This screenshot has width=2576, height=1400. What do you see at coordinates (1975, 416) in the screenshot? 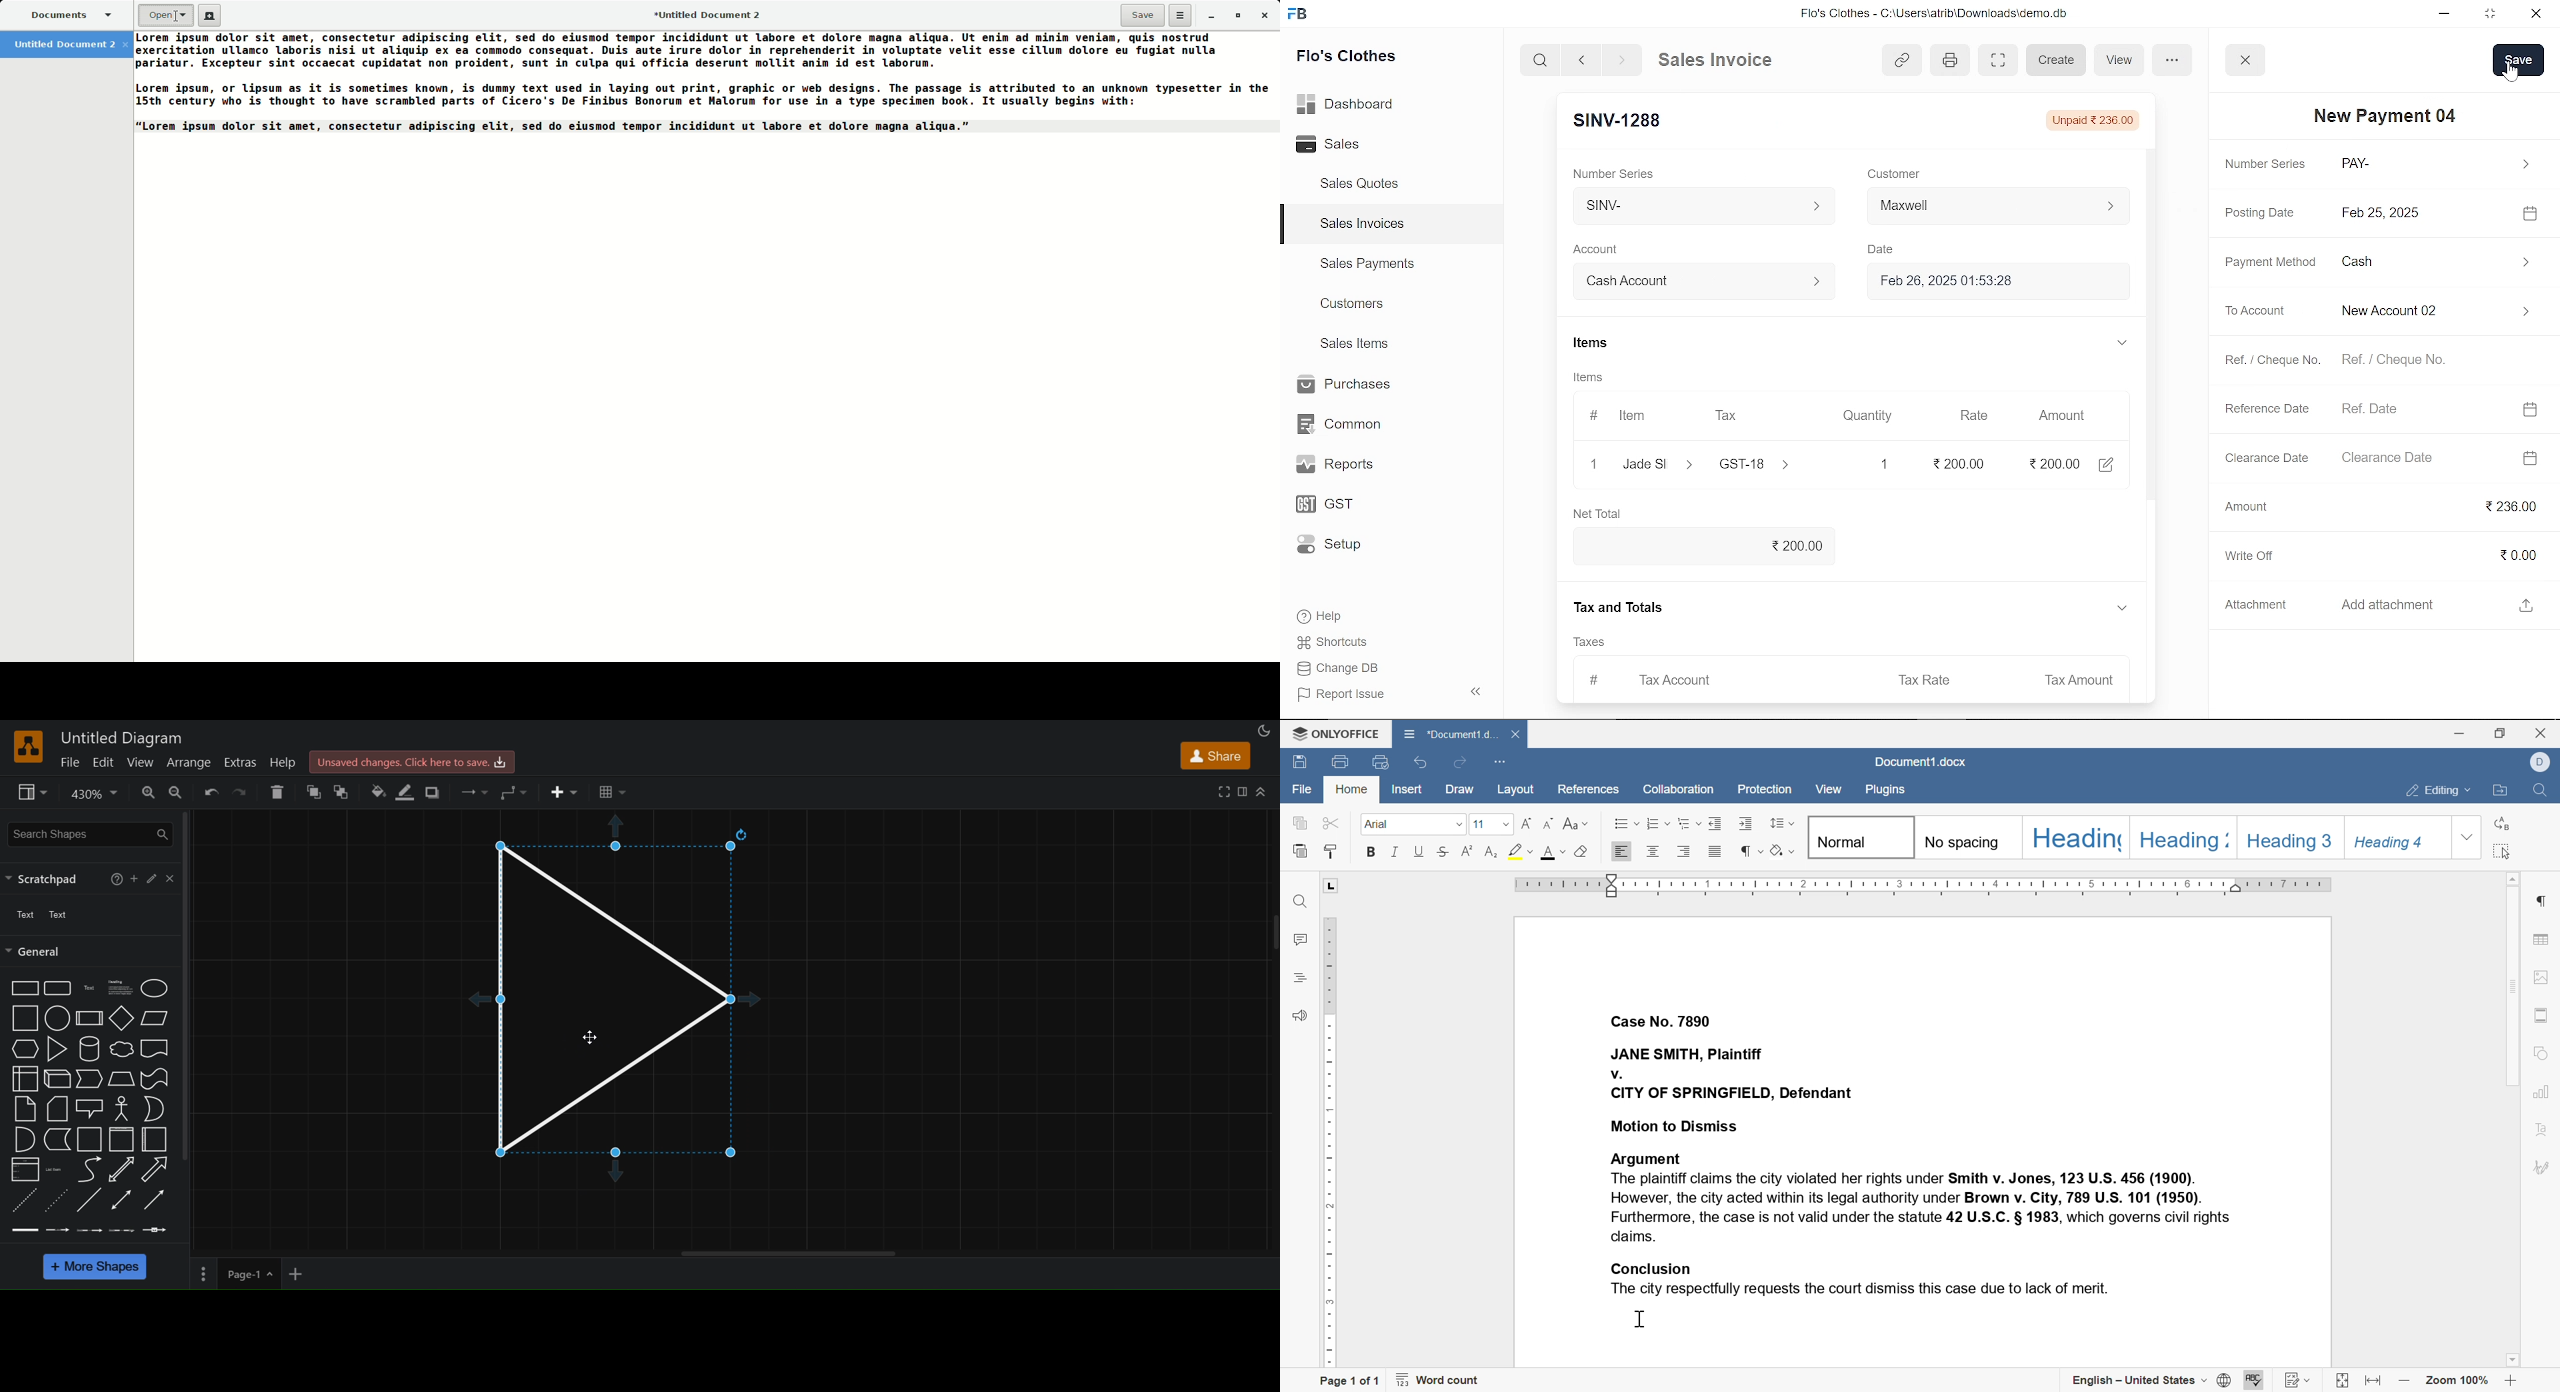
I see `Rate` at bounding box center [1975, 416].